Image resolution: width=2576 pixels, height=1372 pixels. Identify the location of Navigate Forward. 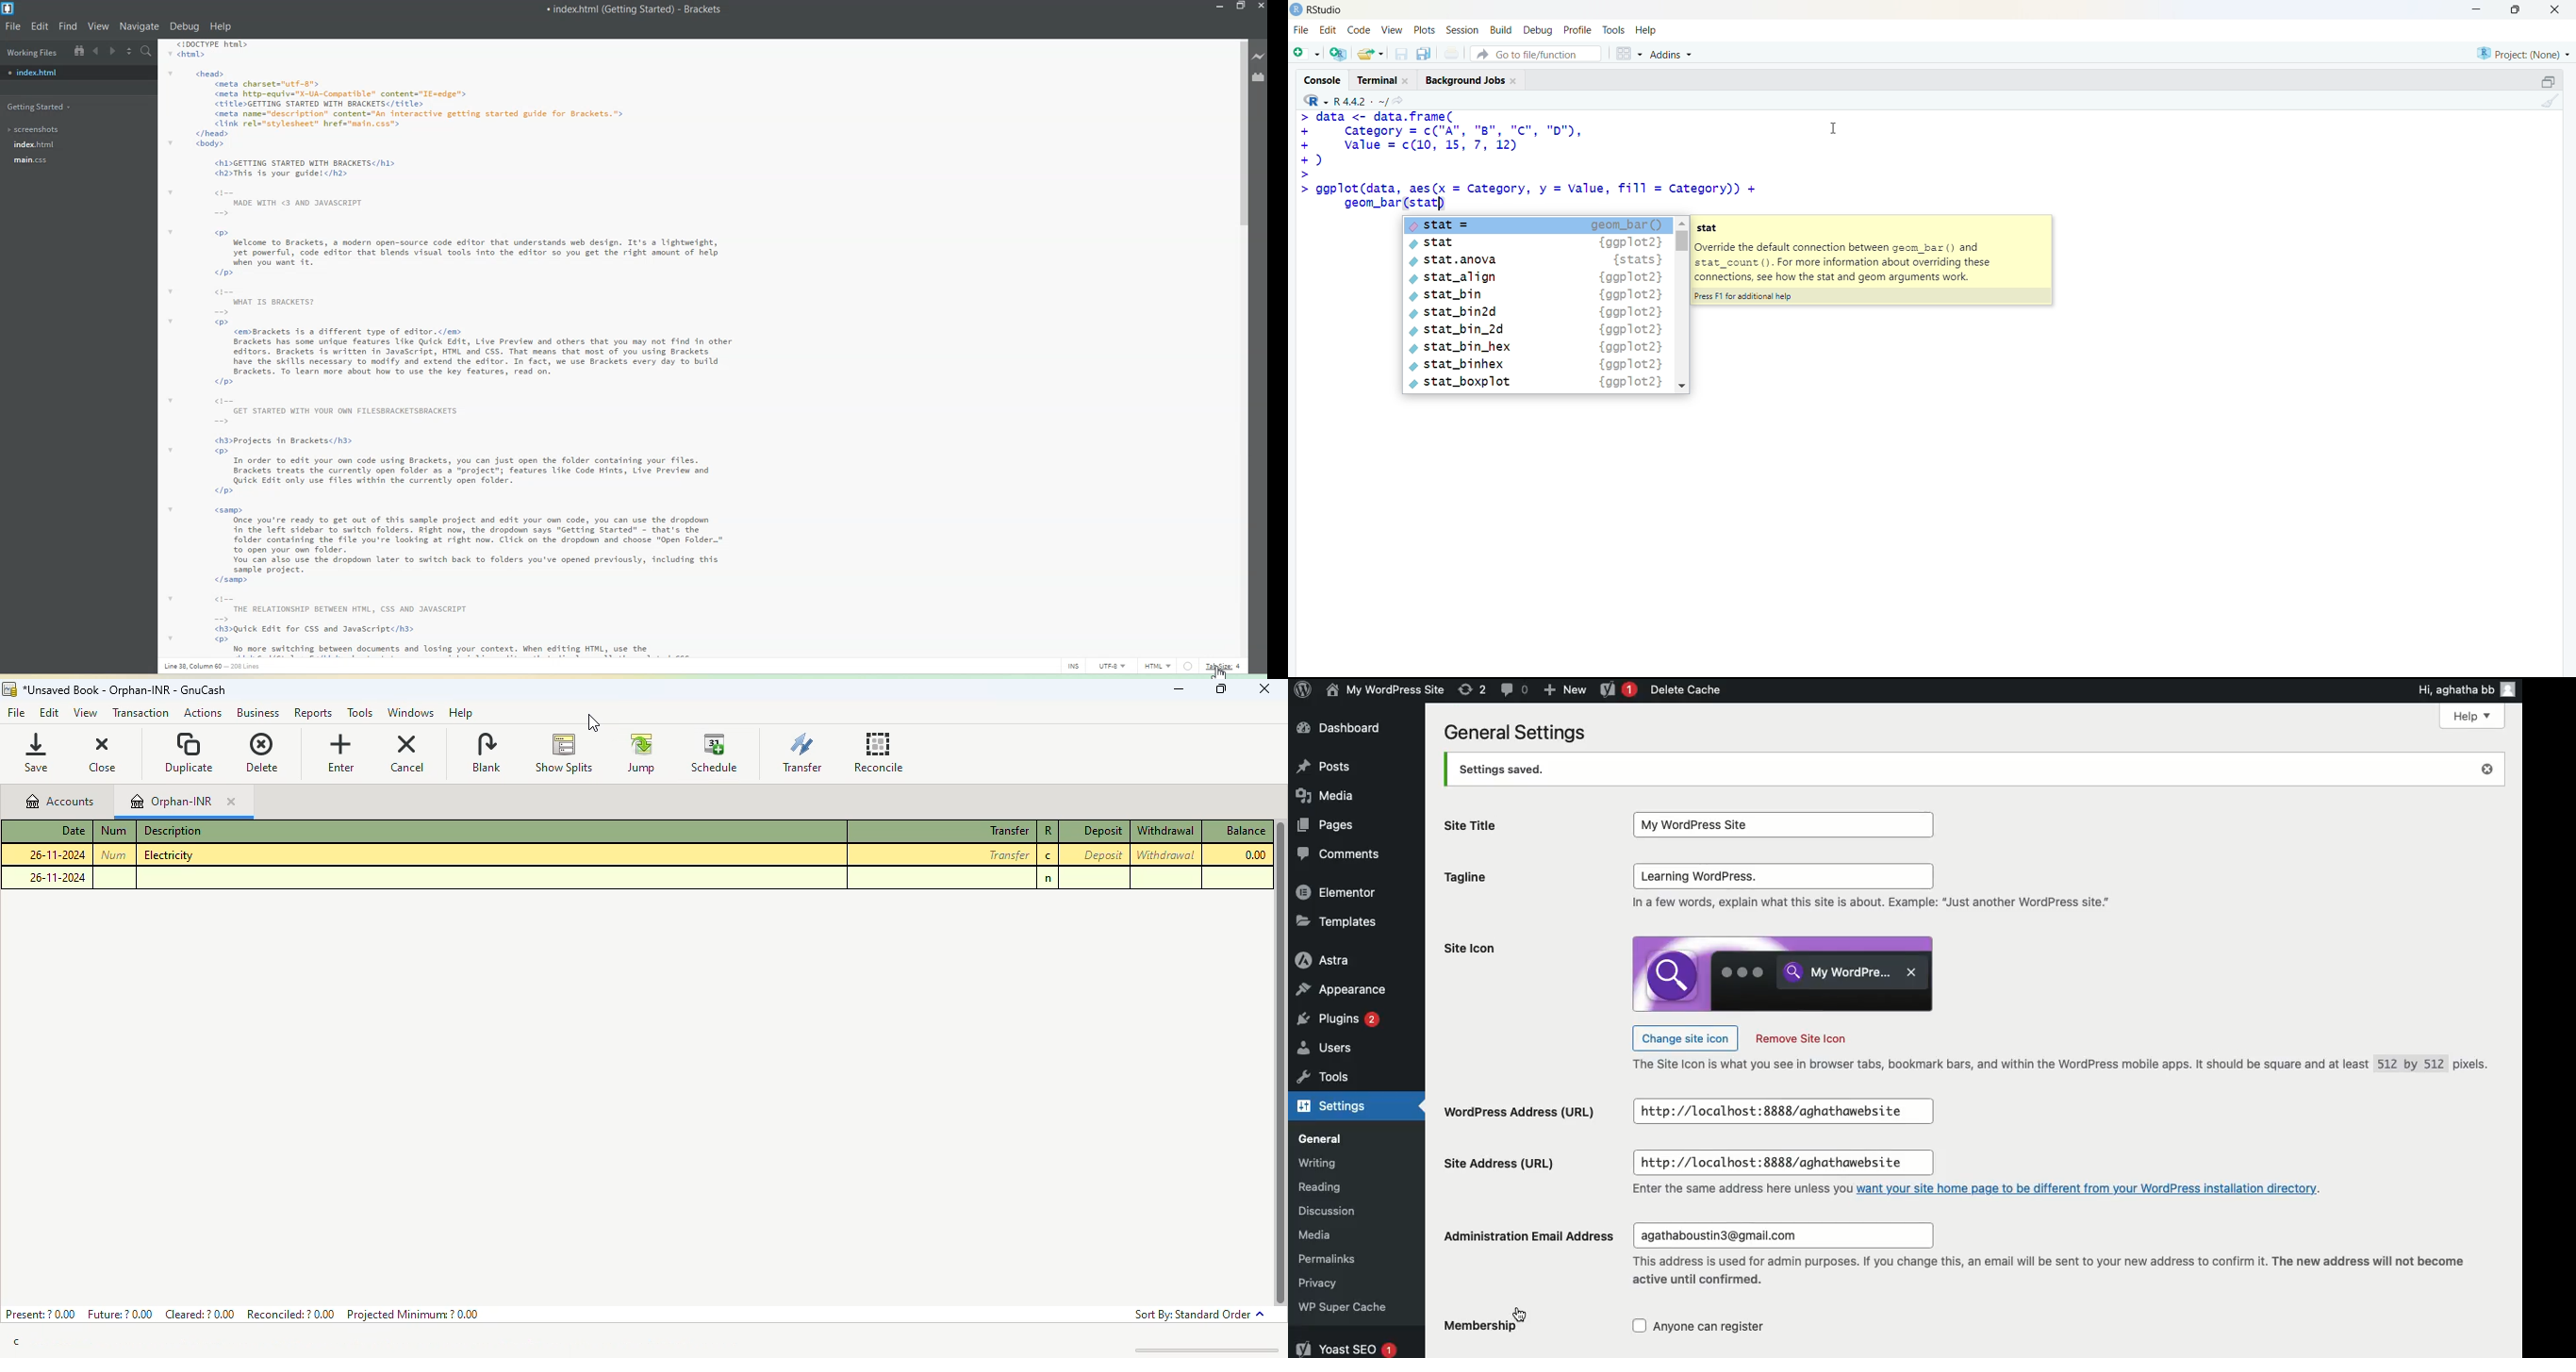
(113, 51).